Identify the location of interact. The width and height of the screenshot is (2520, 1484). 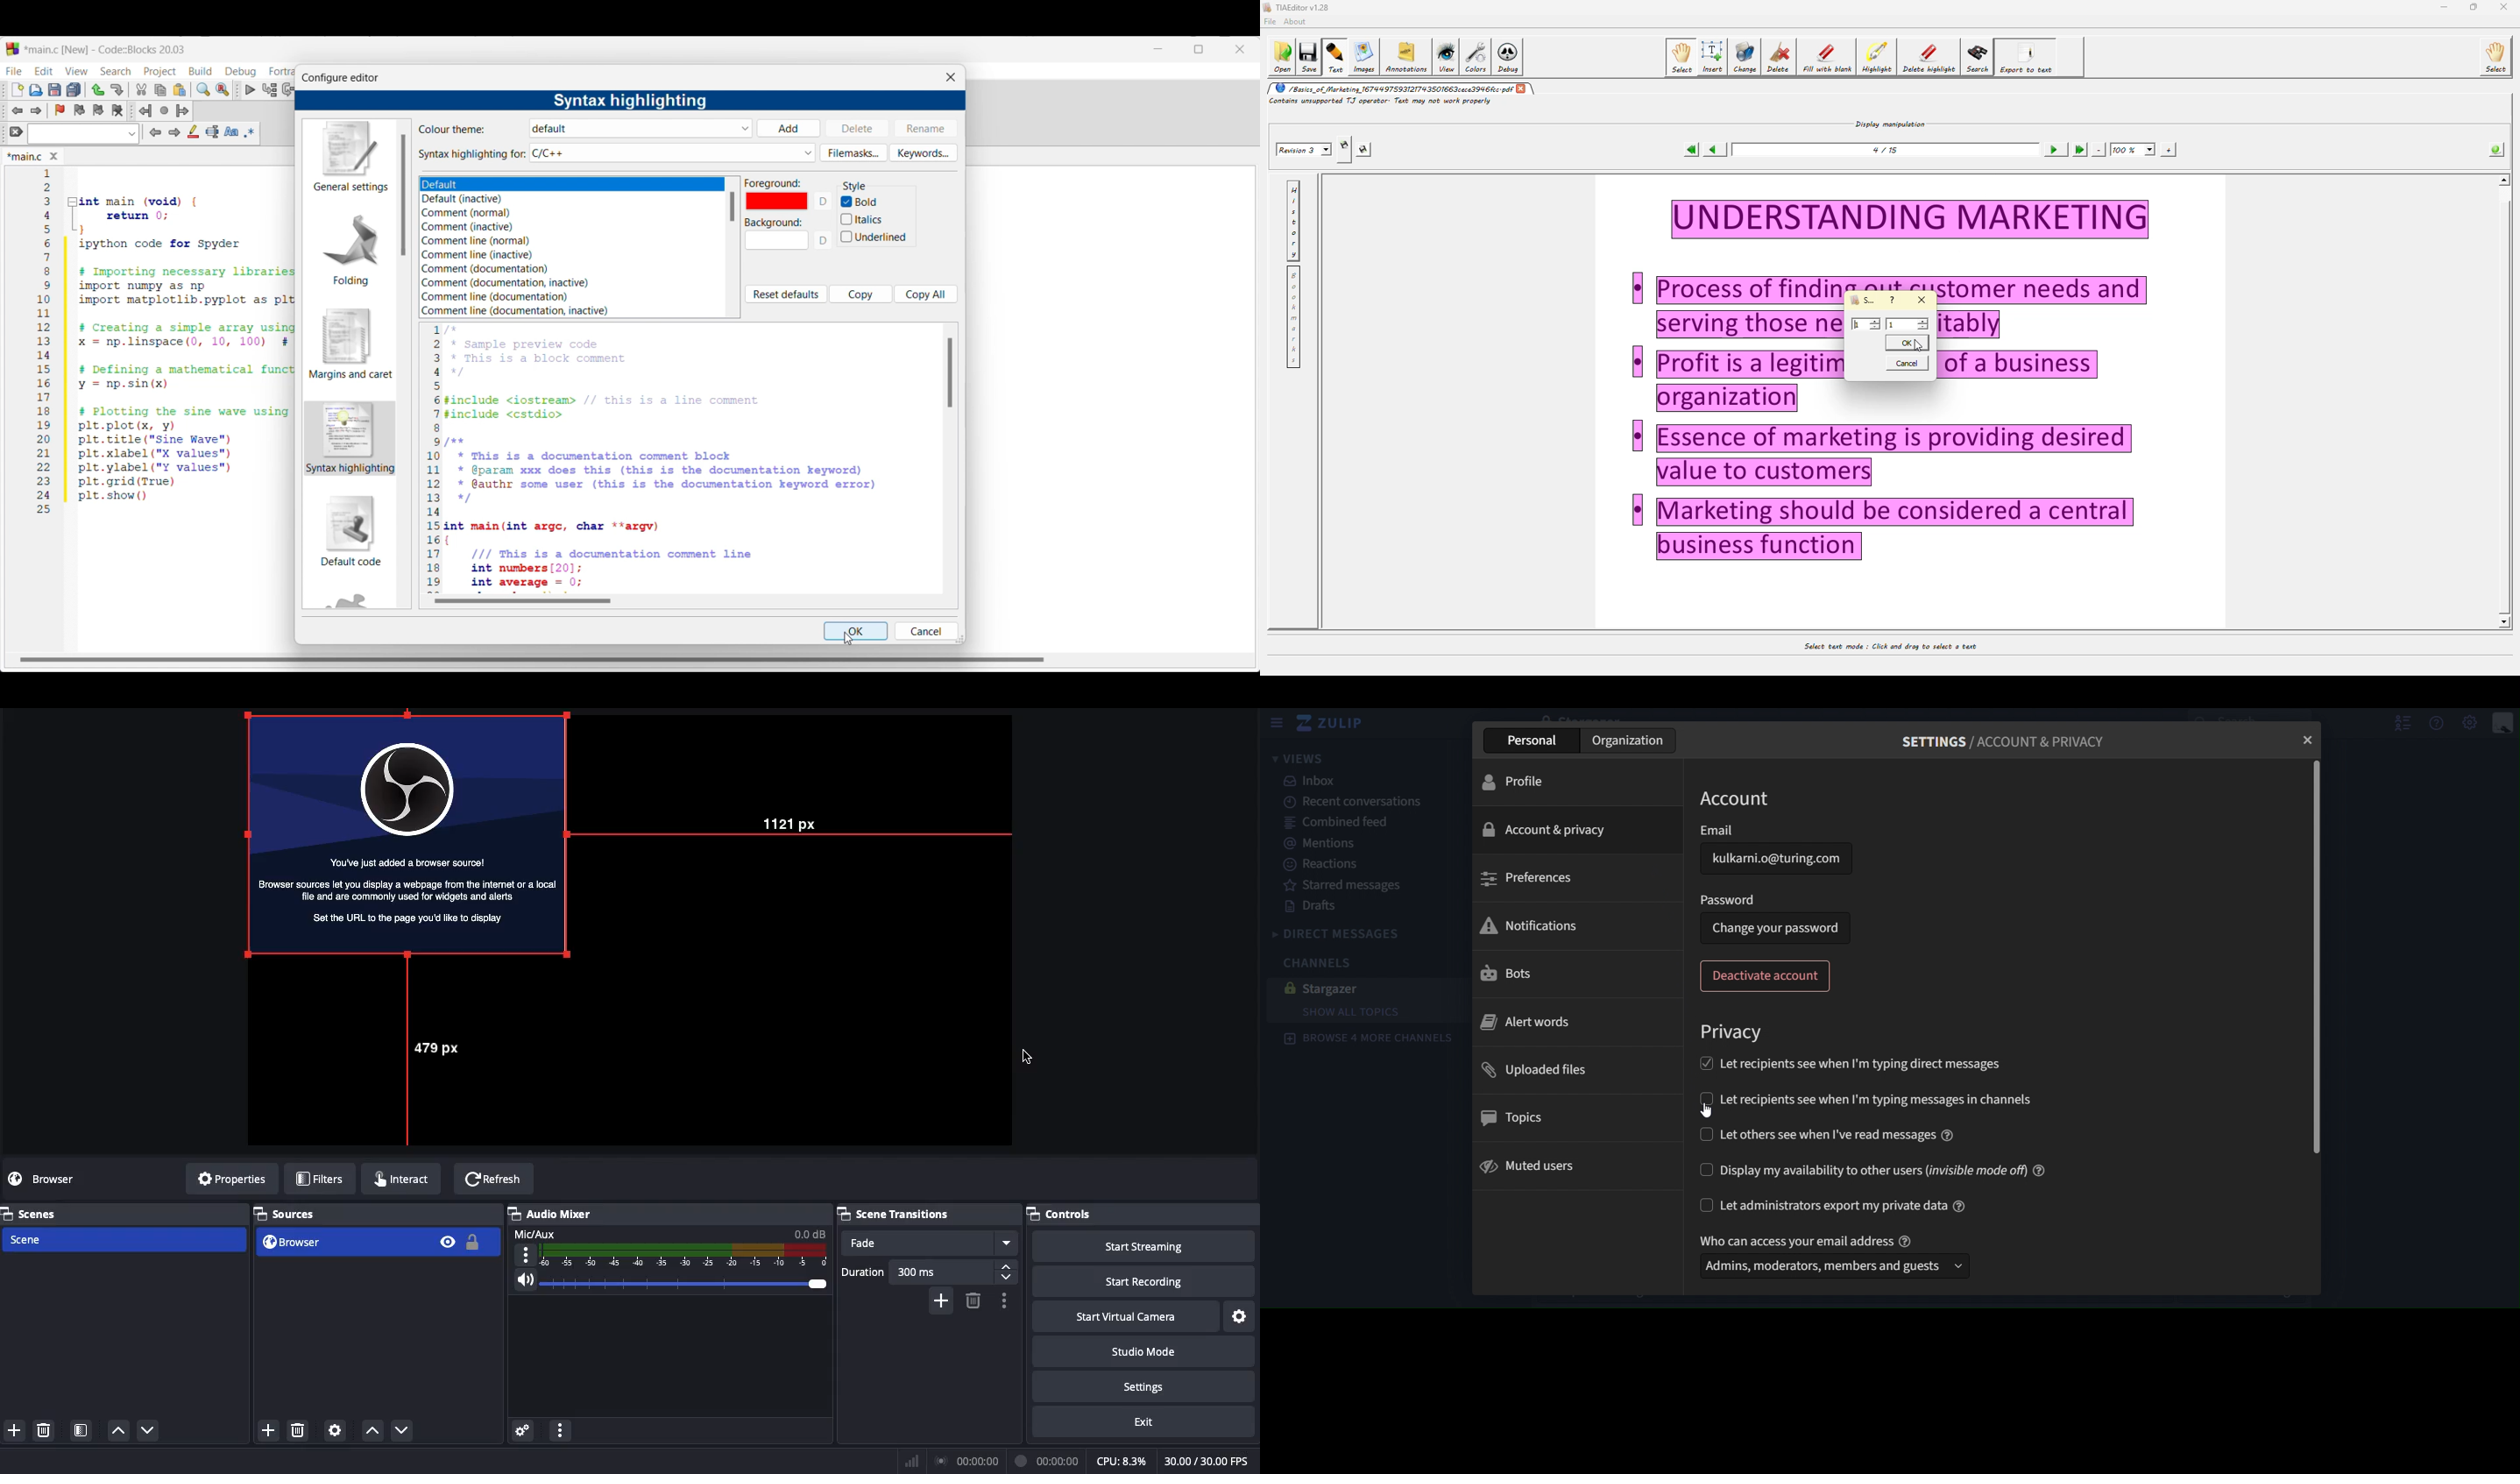
(395, 1176).